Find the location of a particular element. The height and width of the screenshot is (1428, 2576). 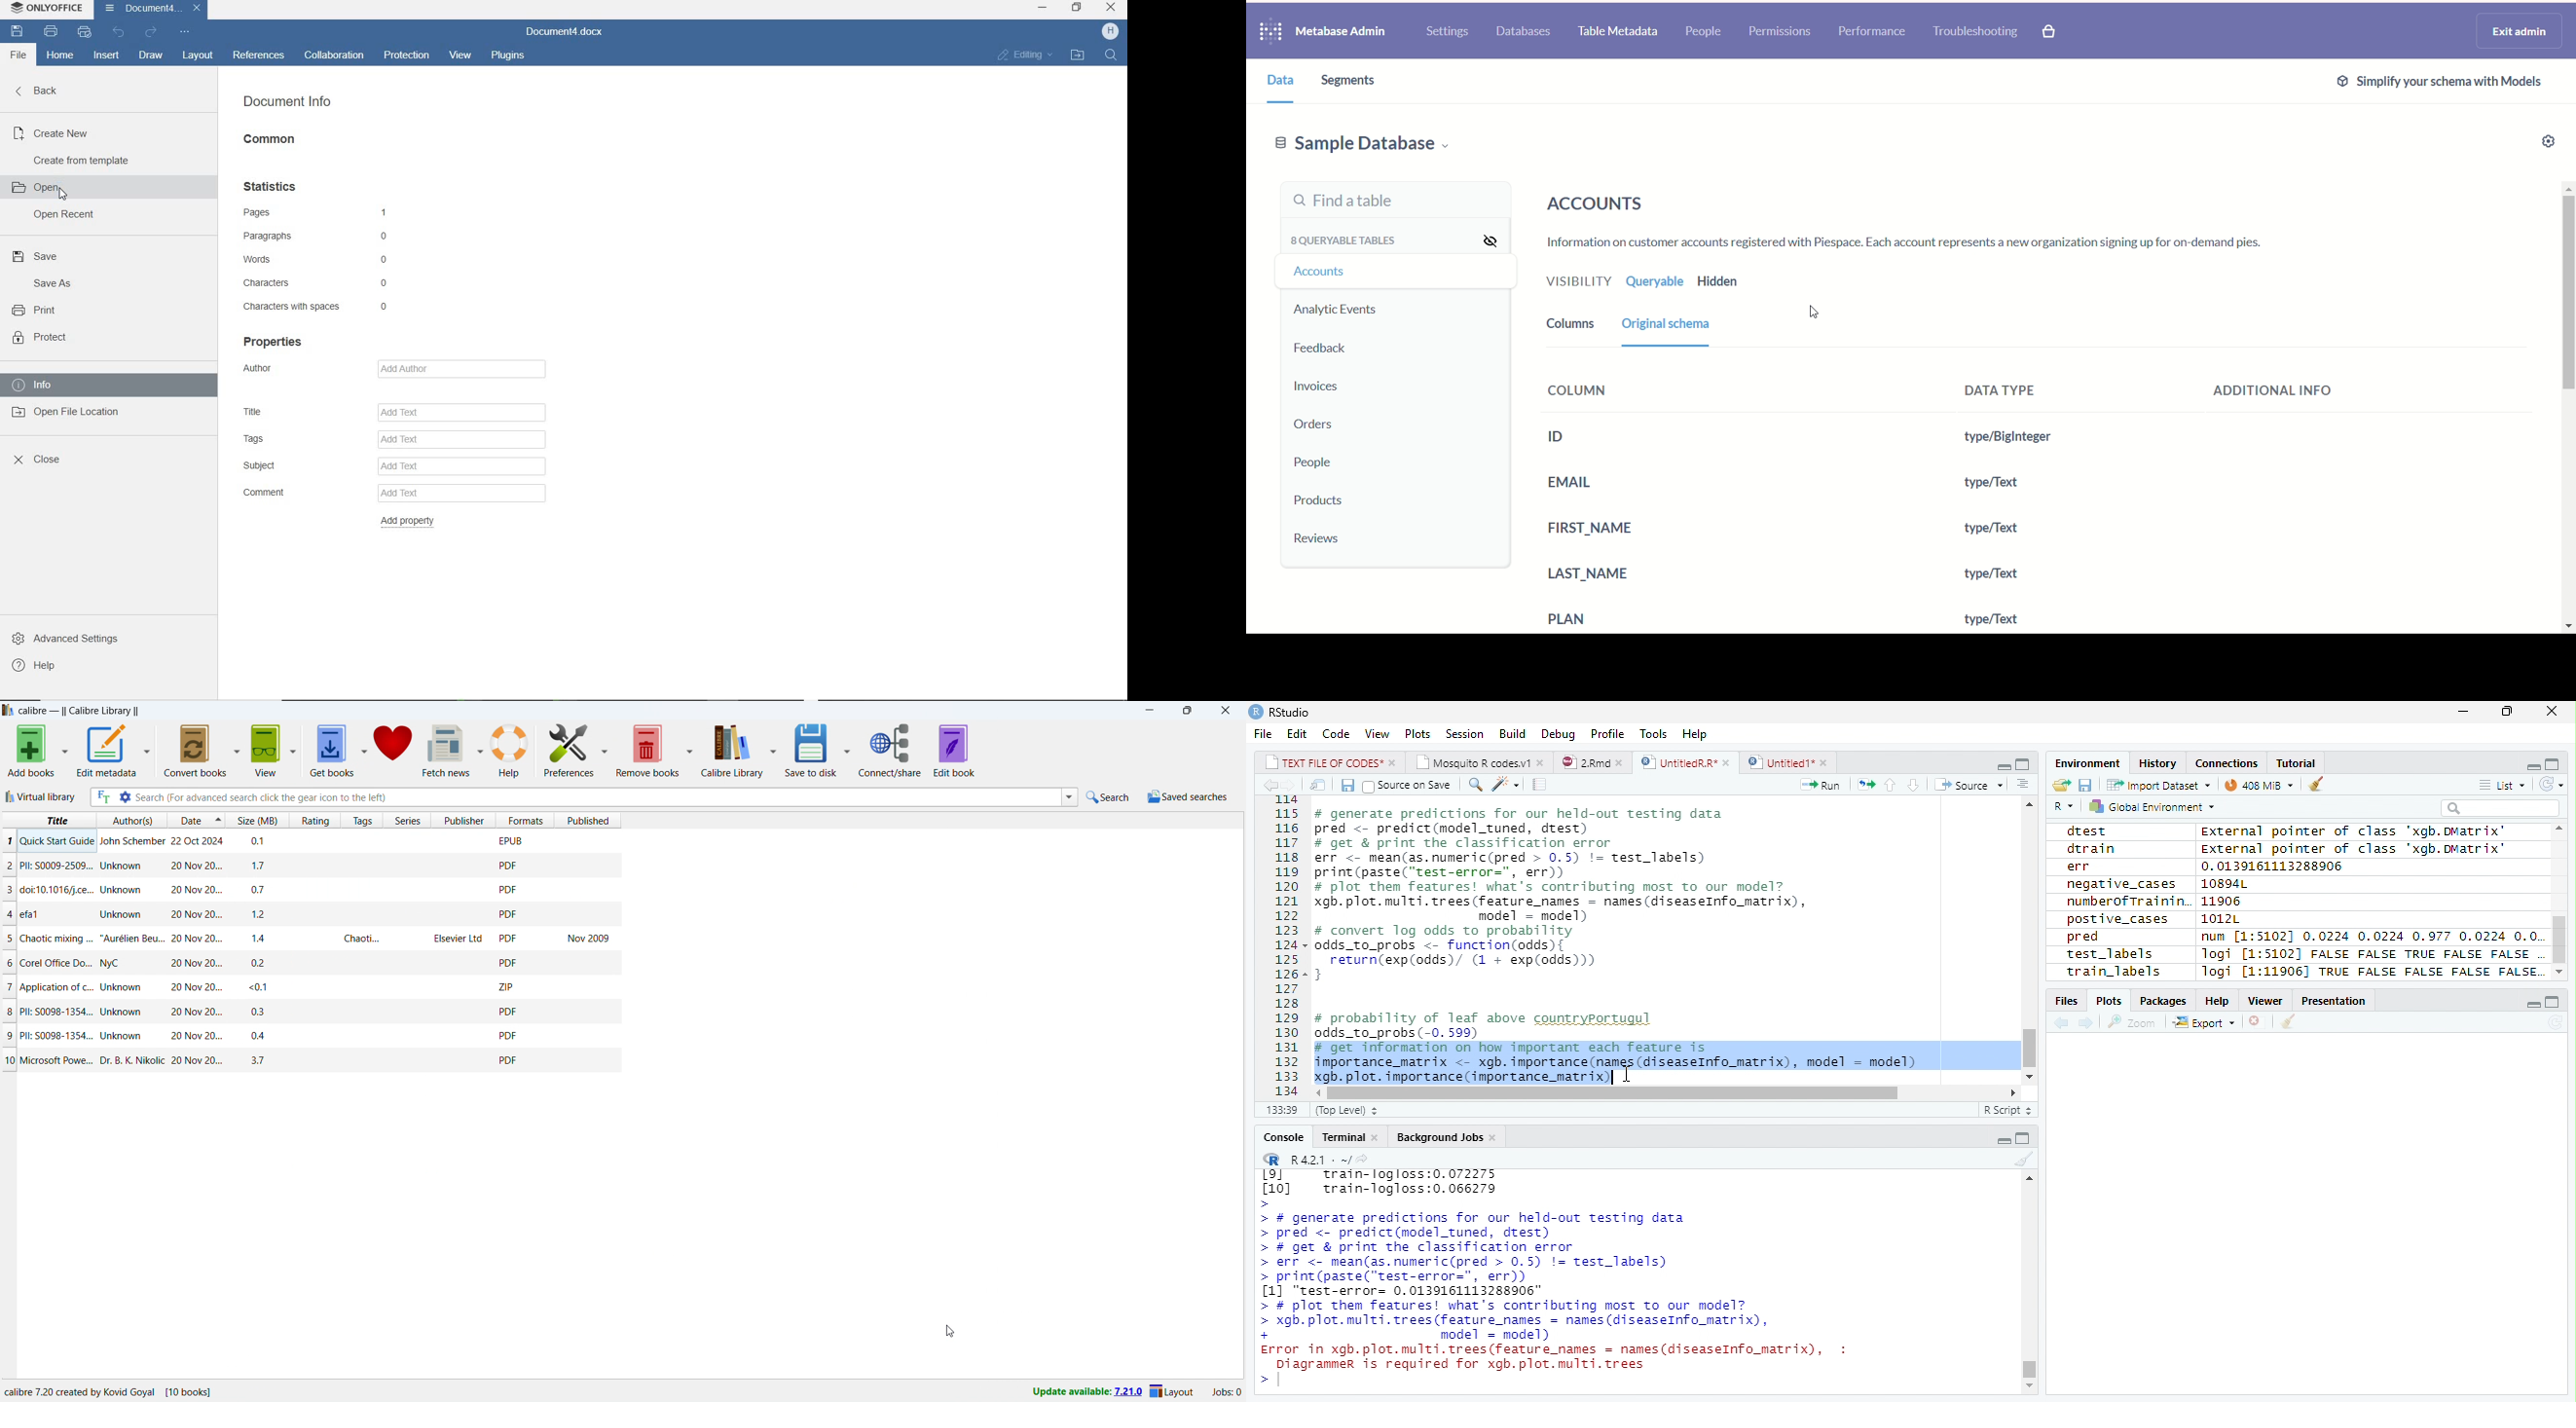

logo is located at coordinates (1272, 33).